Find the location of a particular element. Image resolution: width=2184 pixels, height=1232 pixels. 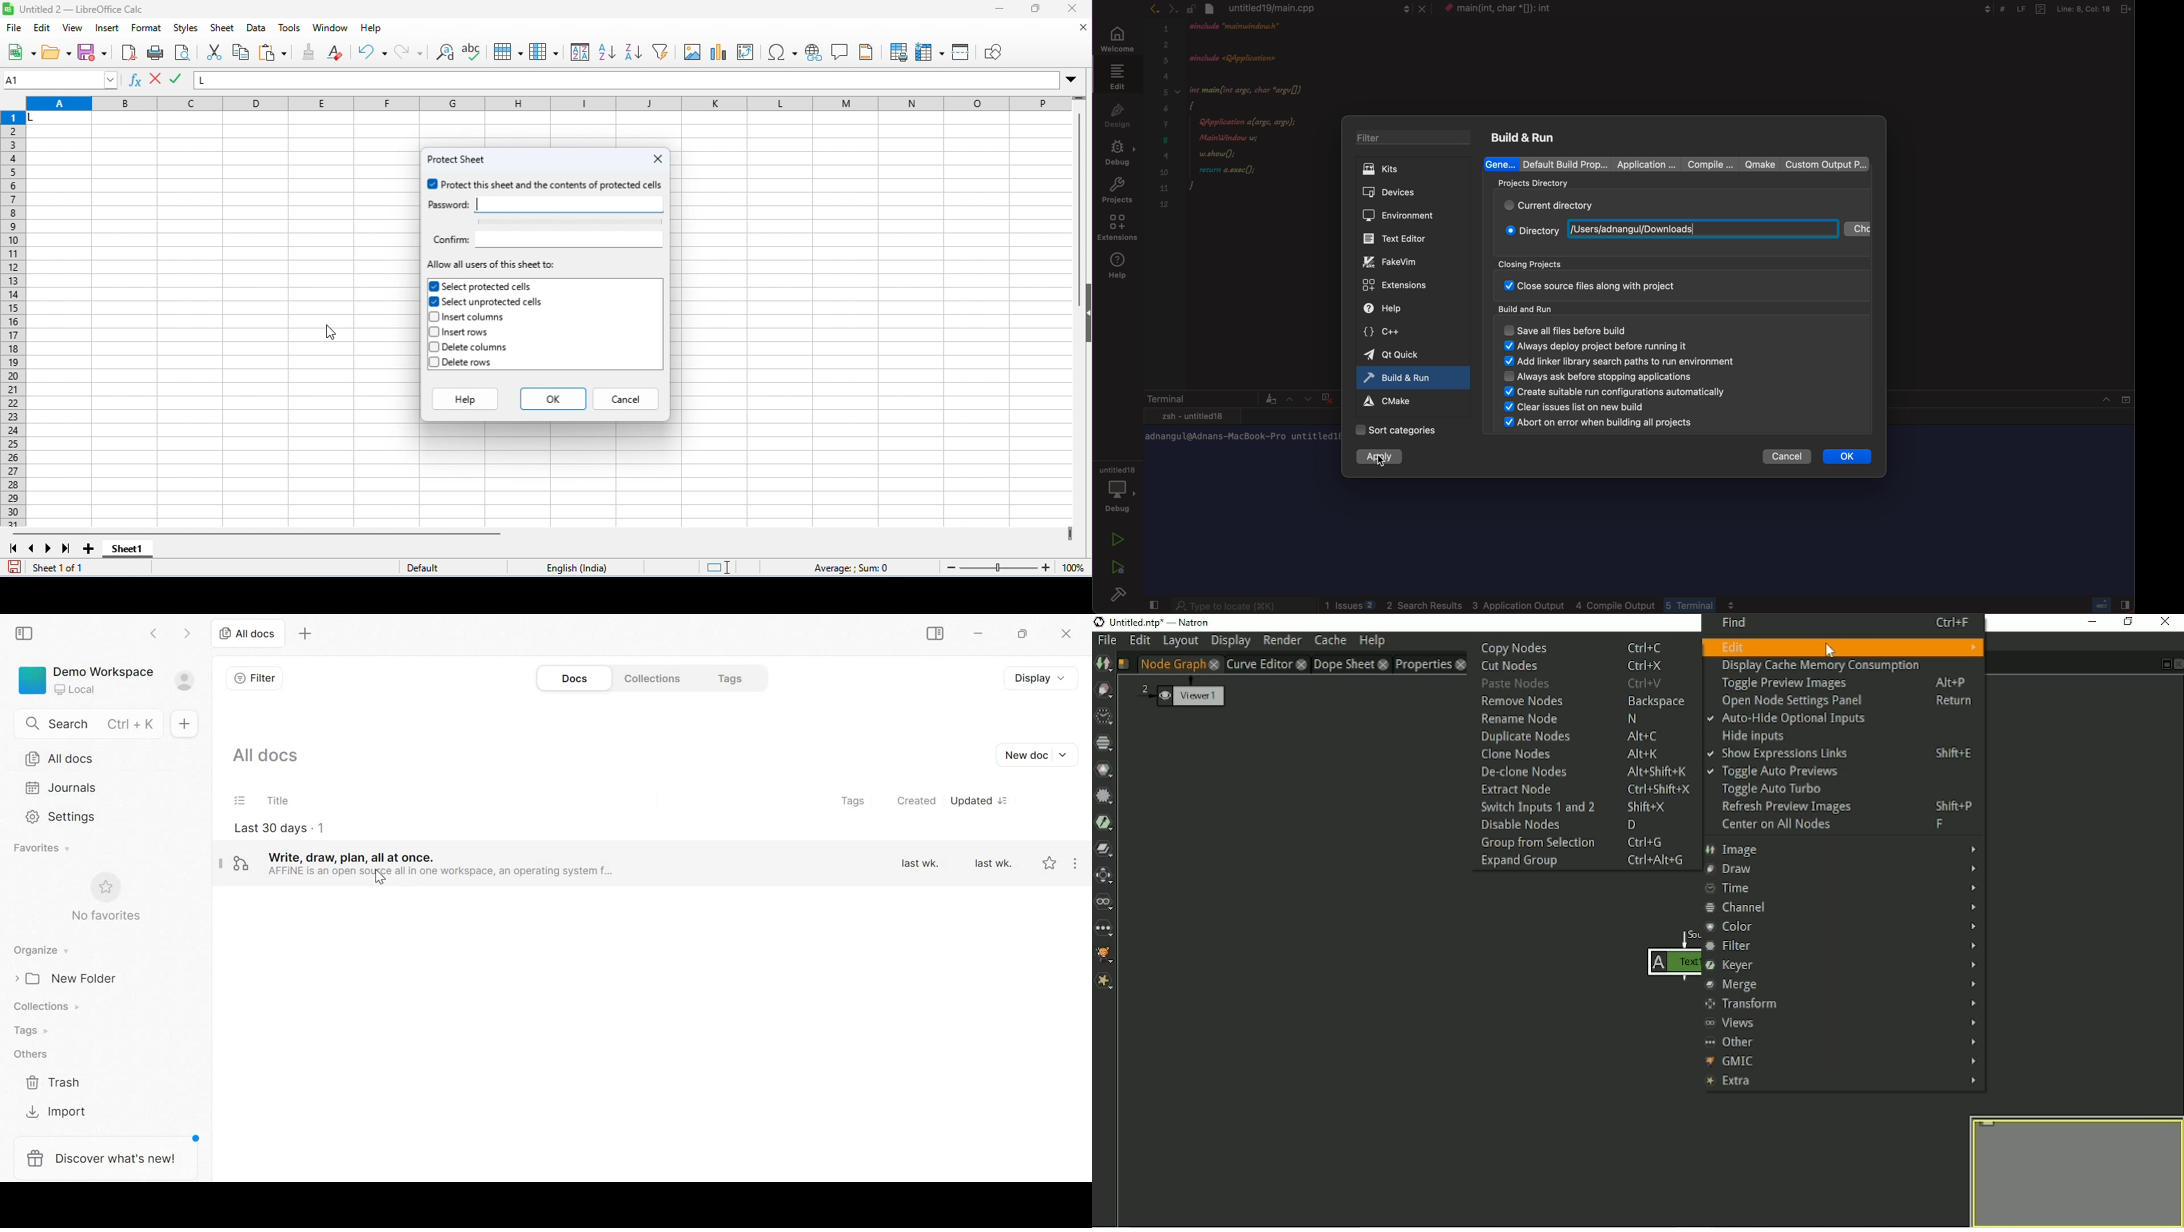

edit is located at coordinates (43, 29).